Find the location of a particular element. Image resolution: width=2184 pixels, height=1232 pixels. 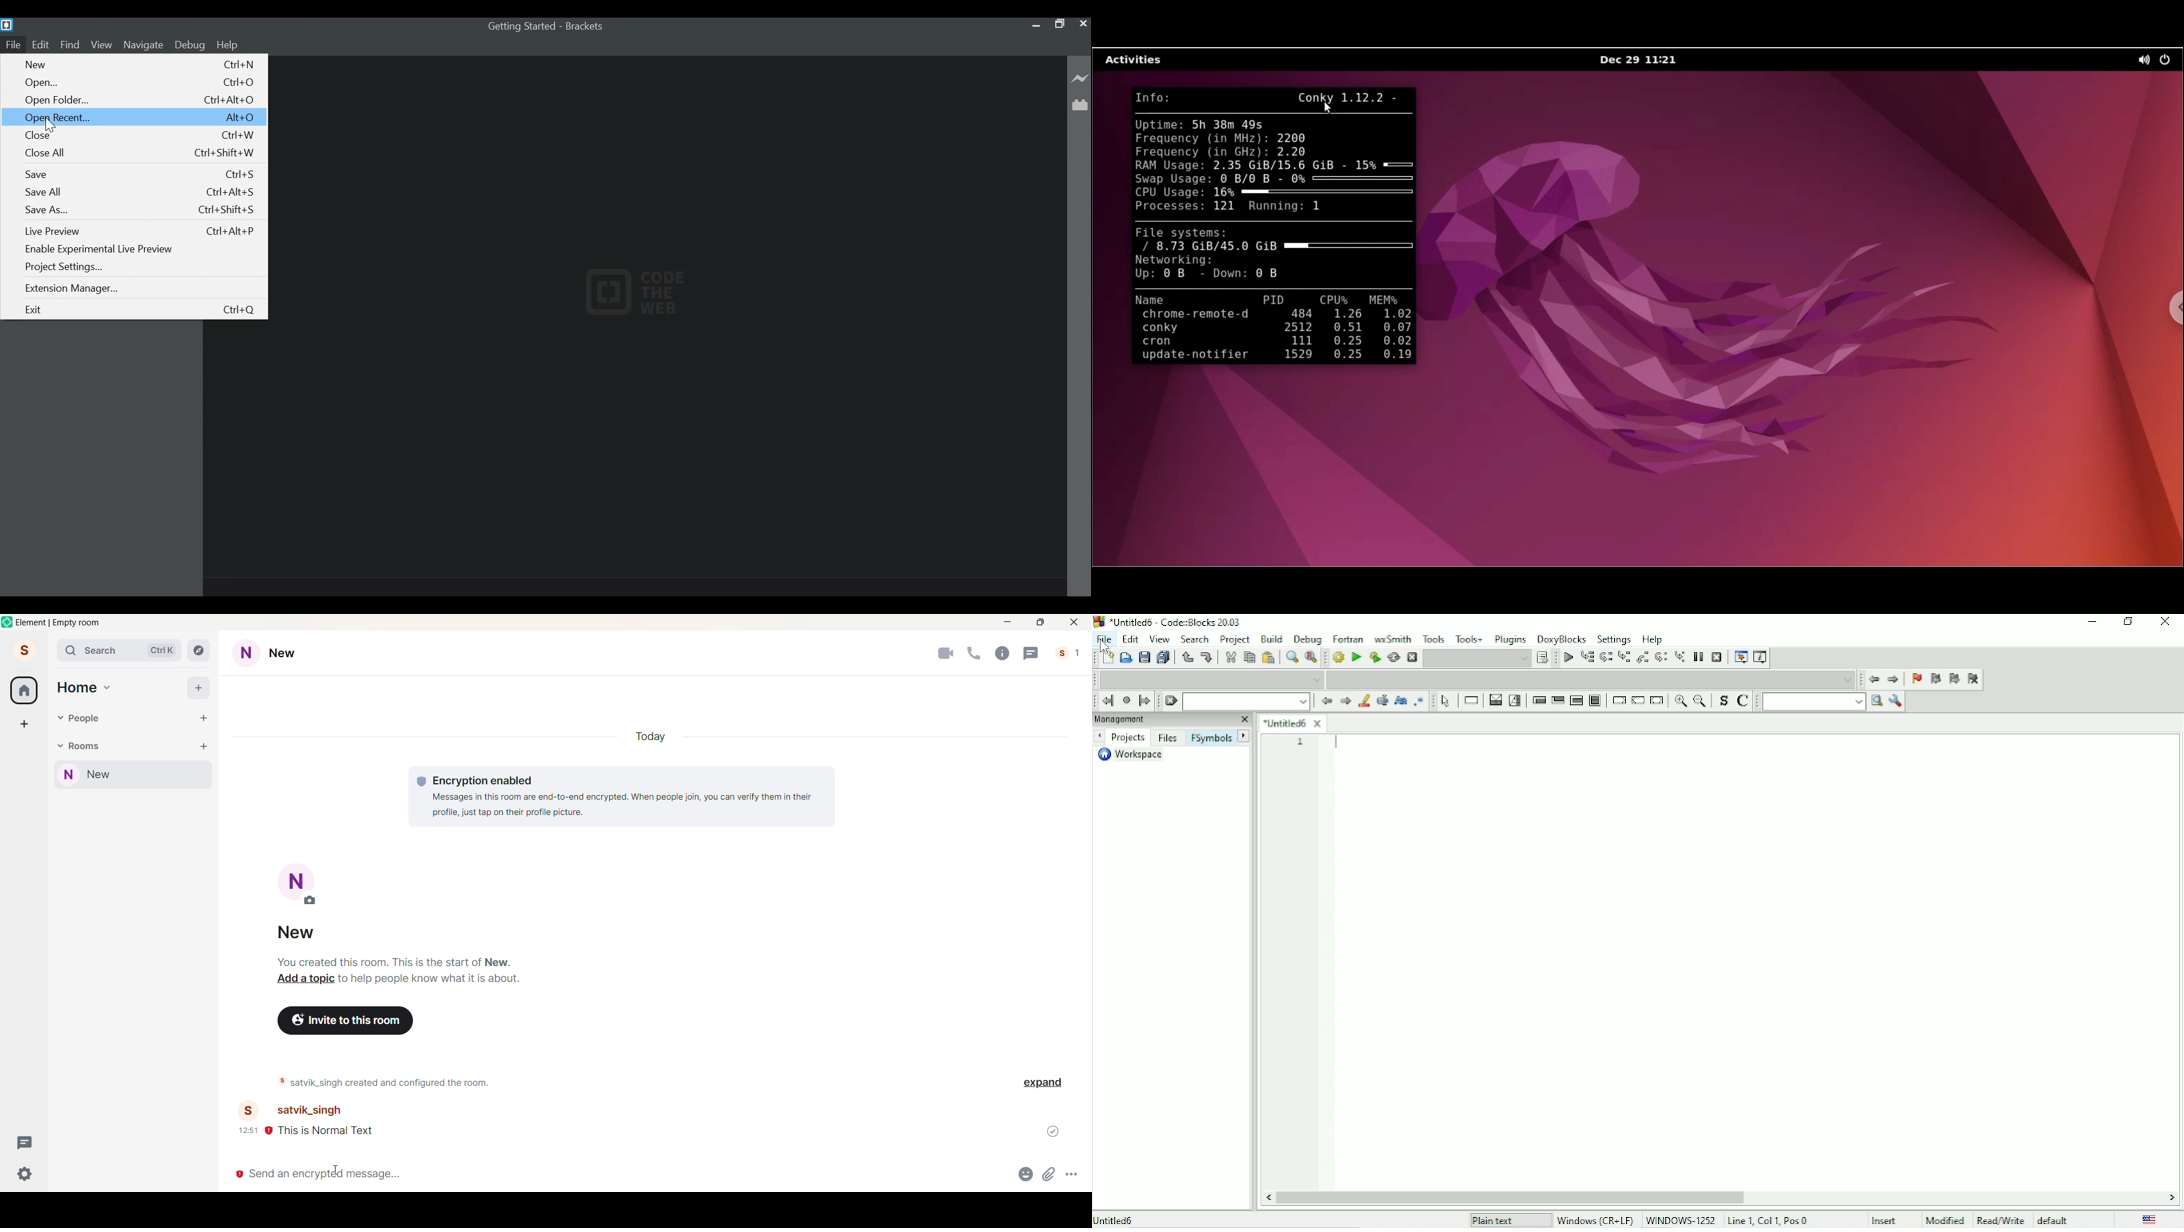

Manage Extensions is located at coordinates (1080, 105).